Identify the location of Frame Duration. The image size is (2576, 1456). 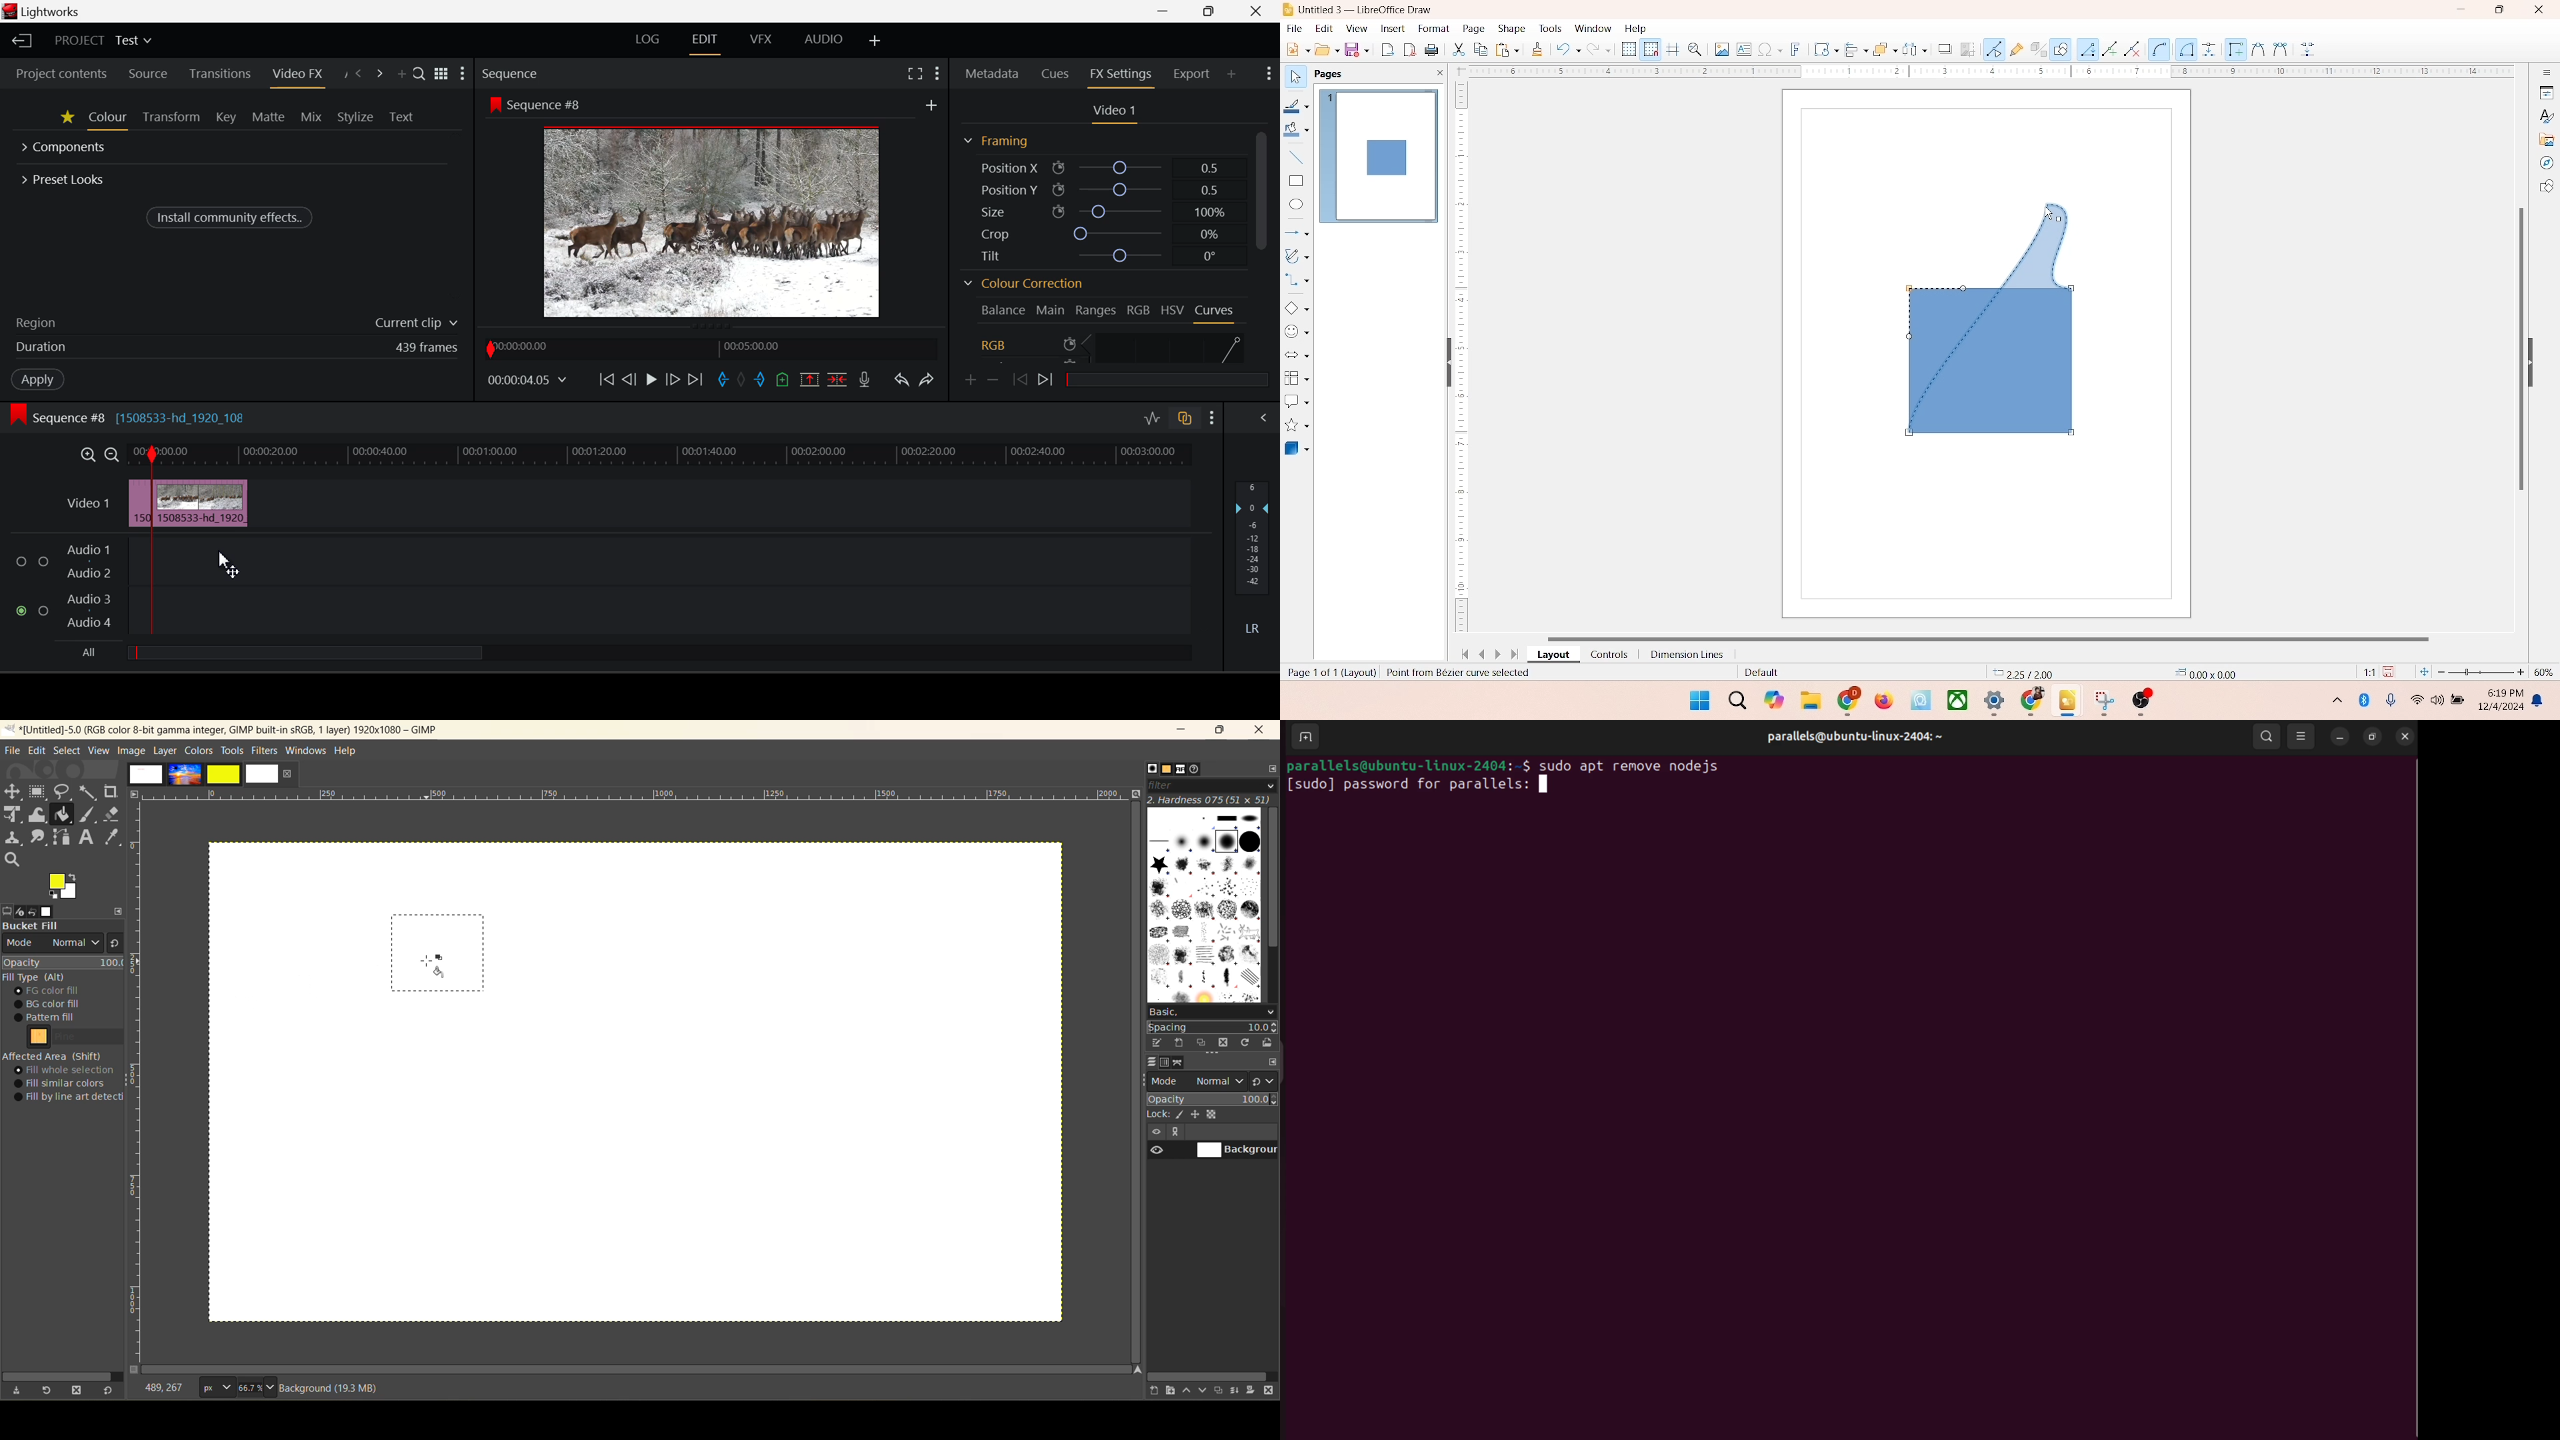
(237, 348).